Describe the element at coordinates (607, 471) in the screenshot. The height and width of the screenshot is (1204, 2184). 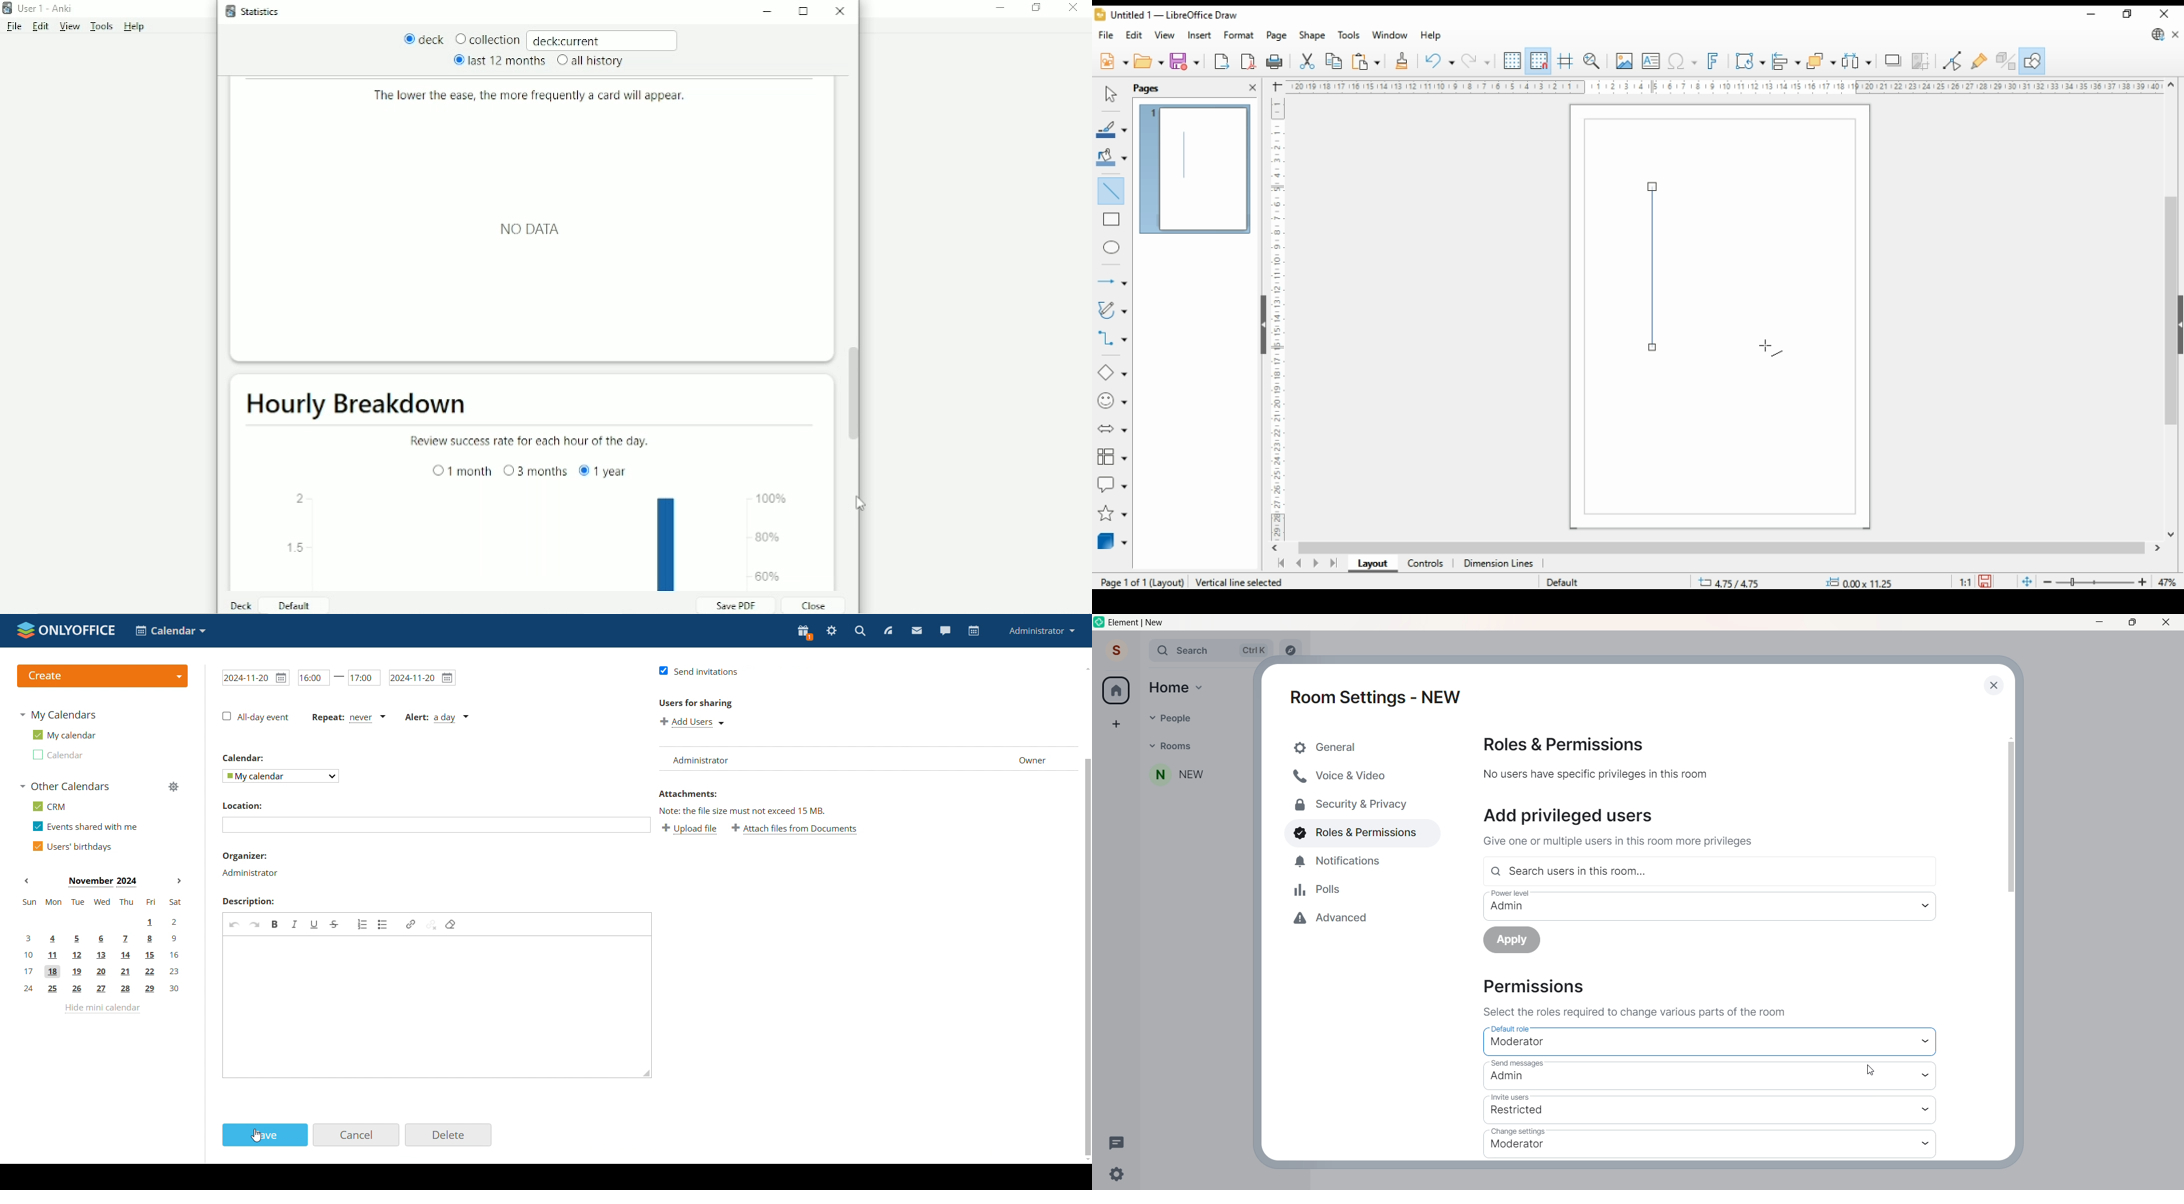
I see `1 year` at that location.